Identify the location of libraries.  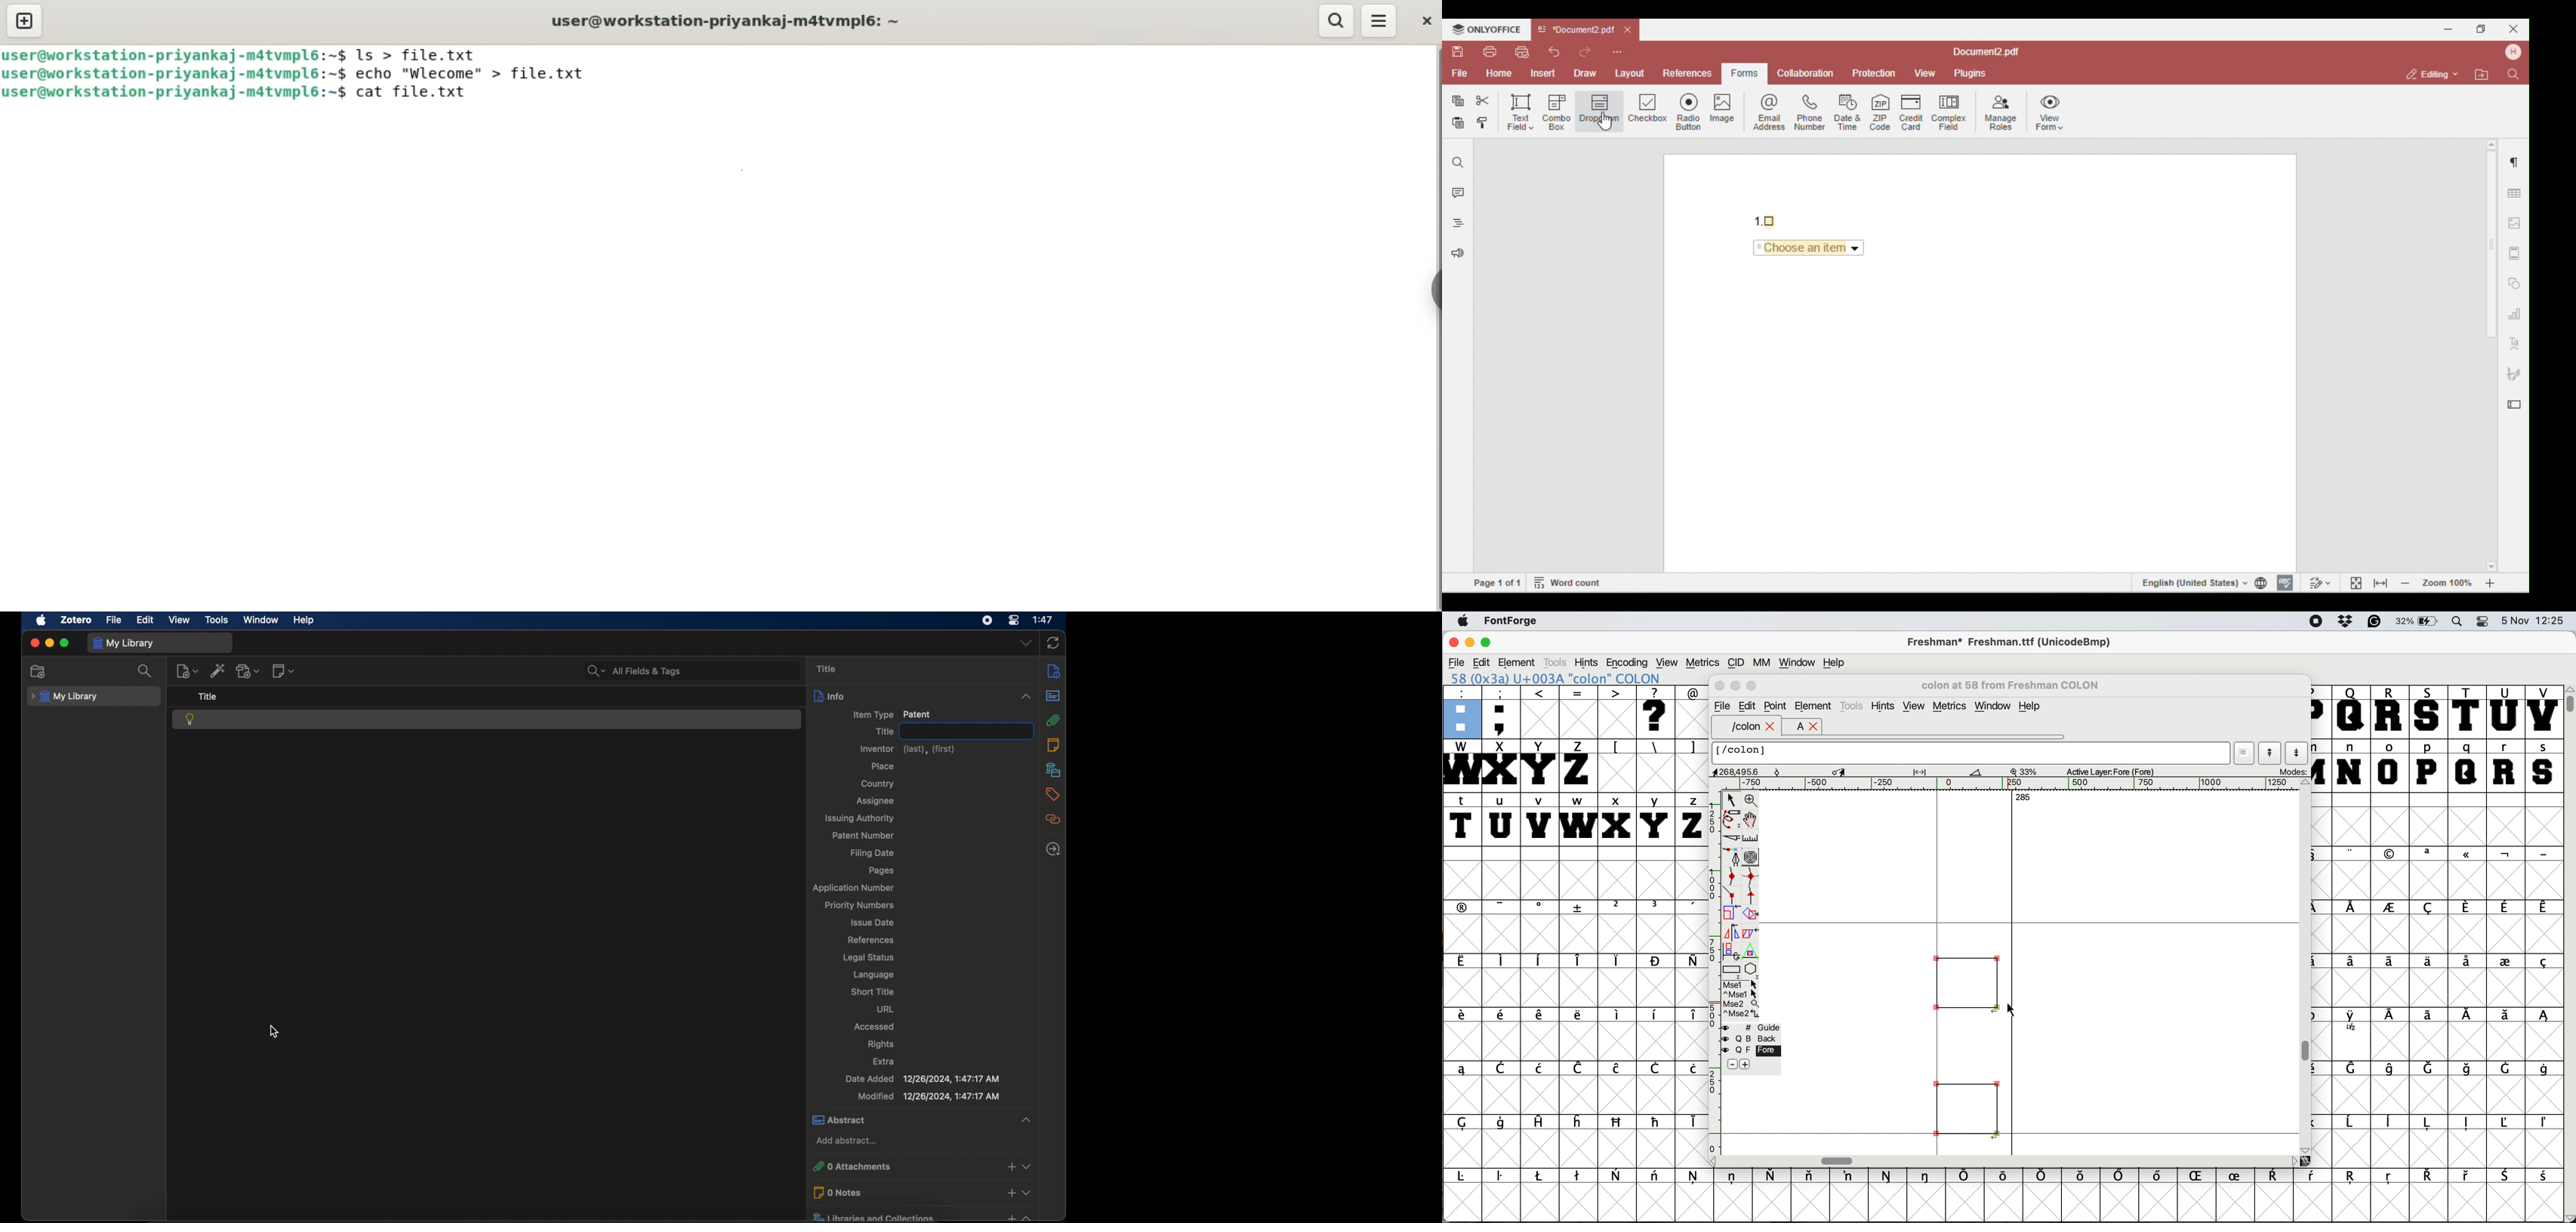
(1053, 769).